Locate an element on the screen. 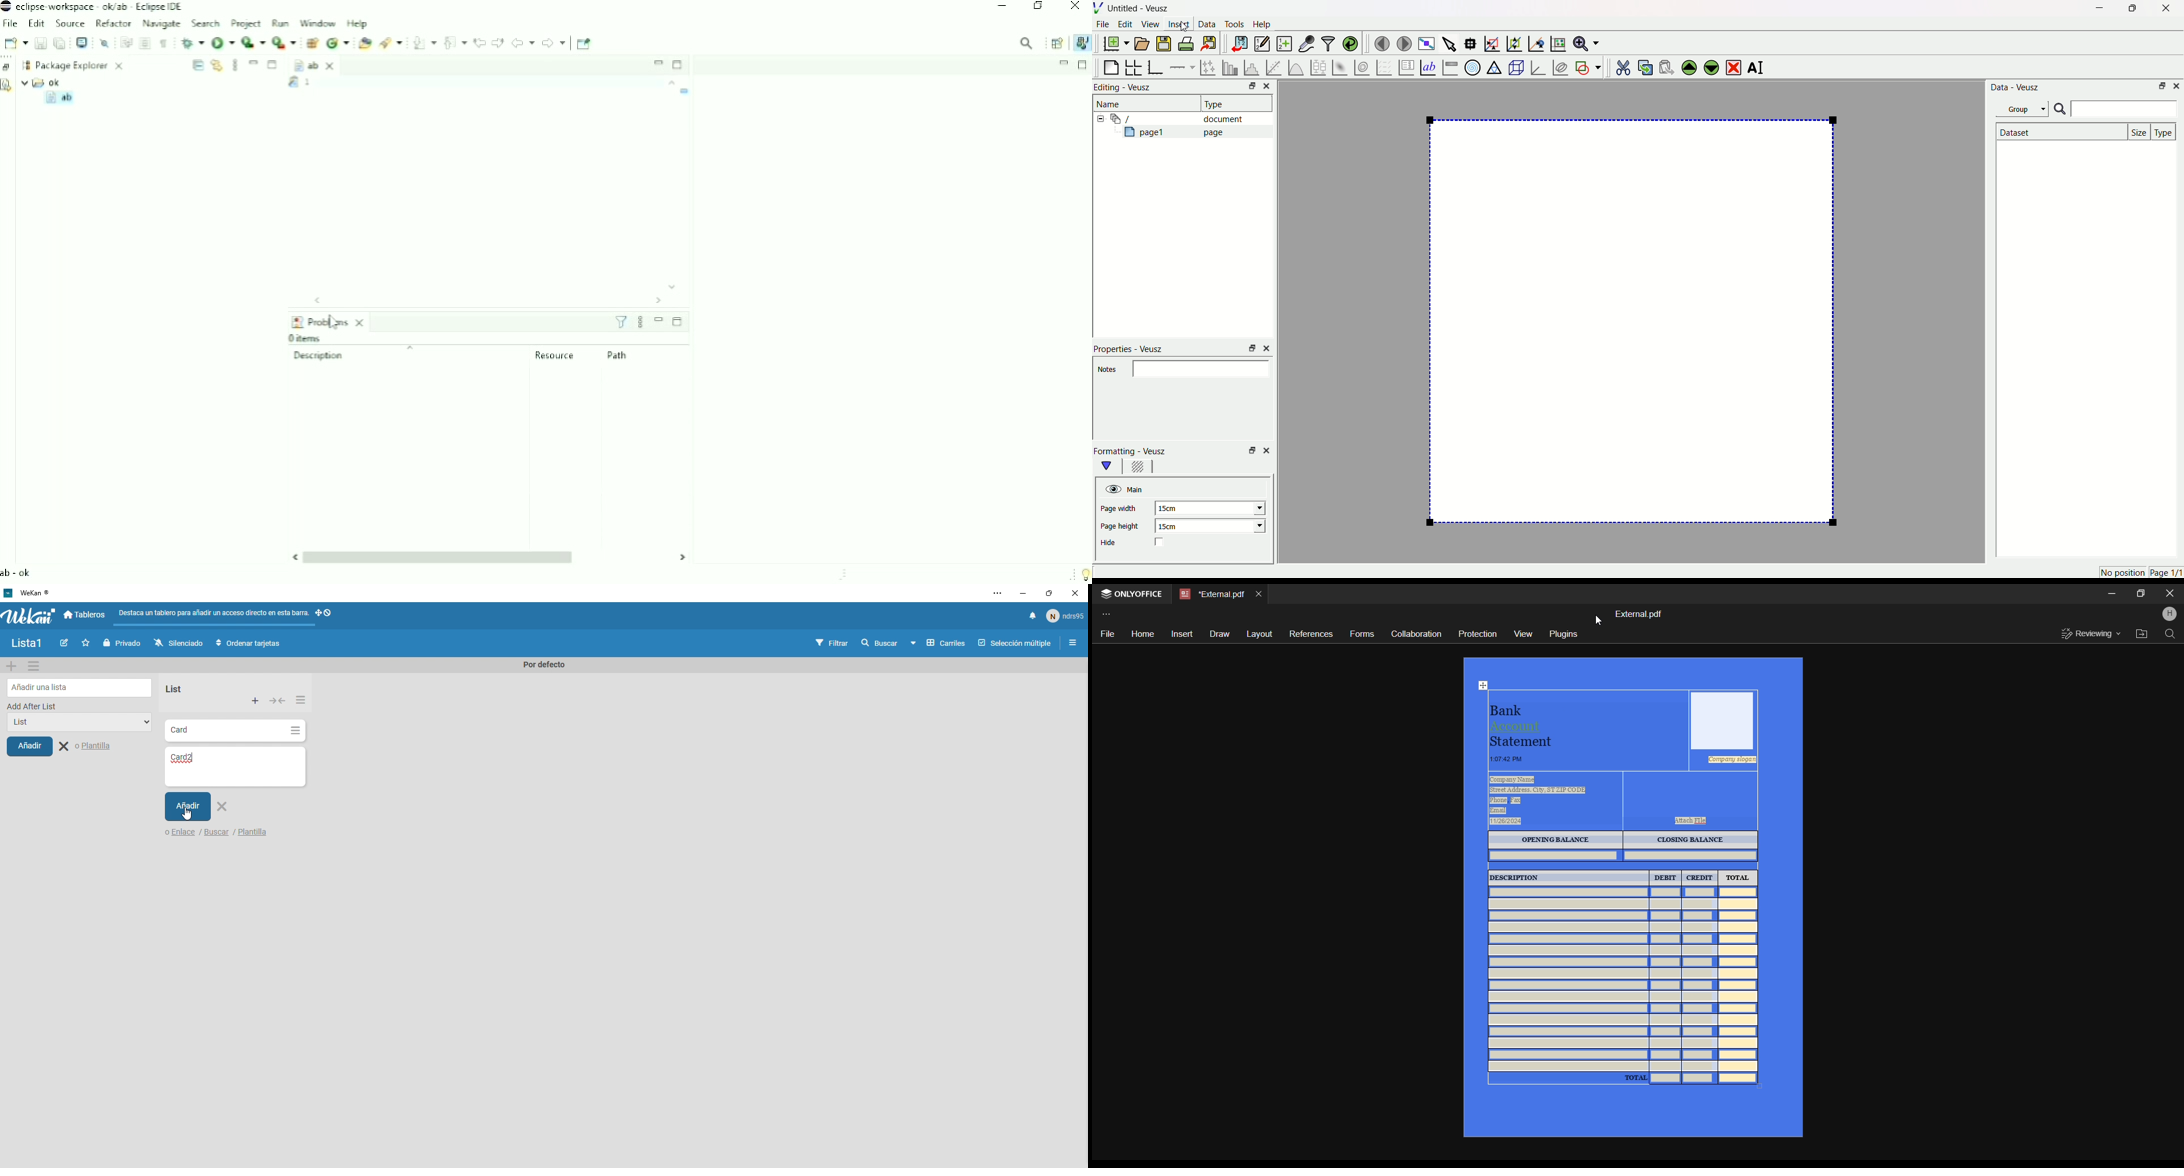 The image size is (2184, 1176). plot a vector field is located at coordinates (1382, 67).